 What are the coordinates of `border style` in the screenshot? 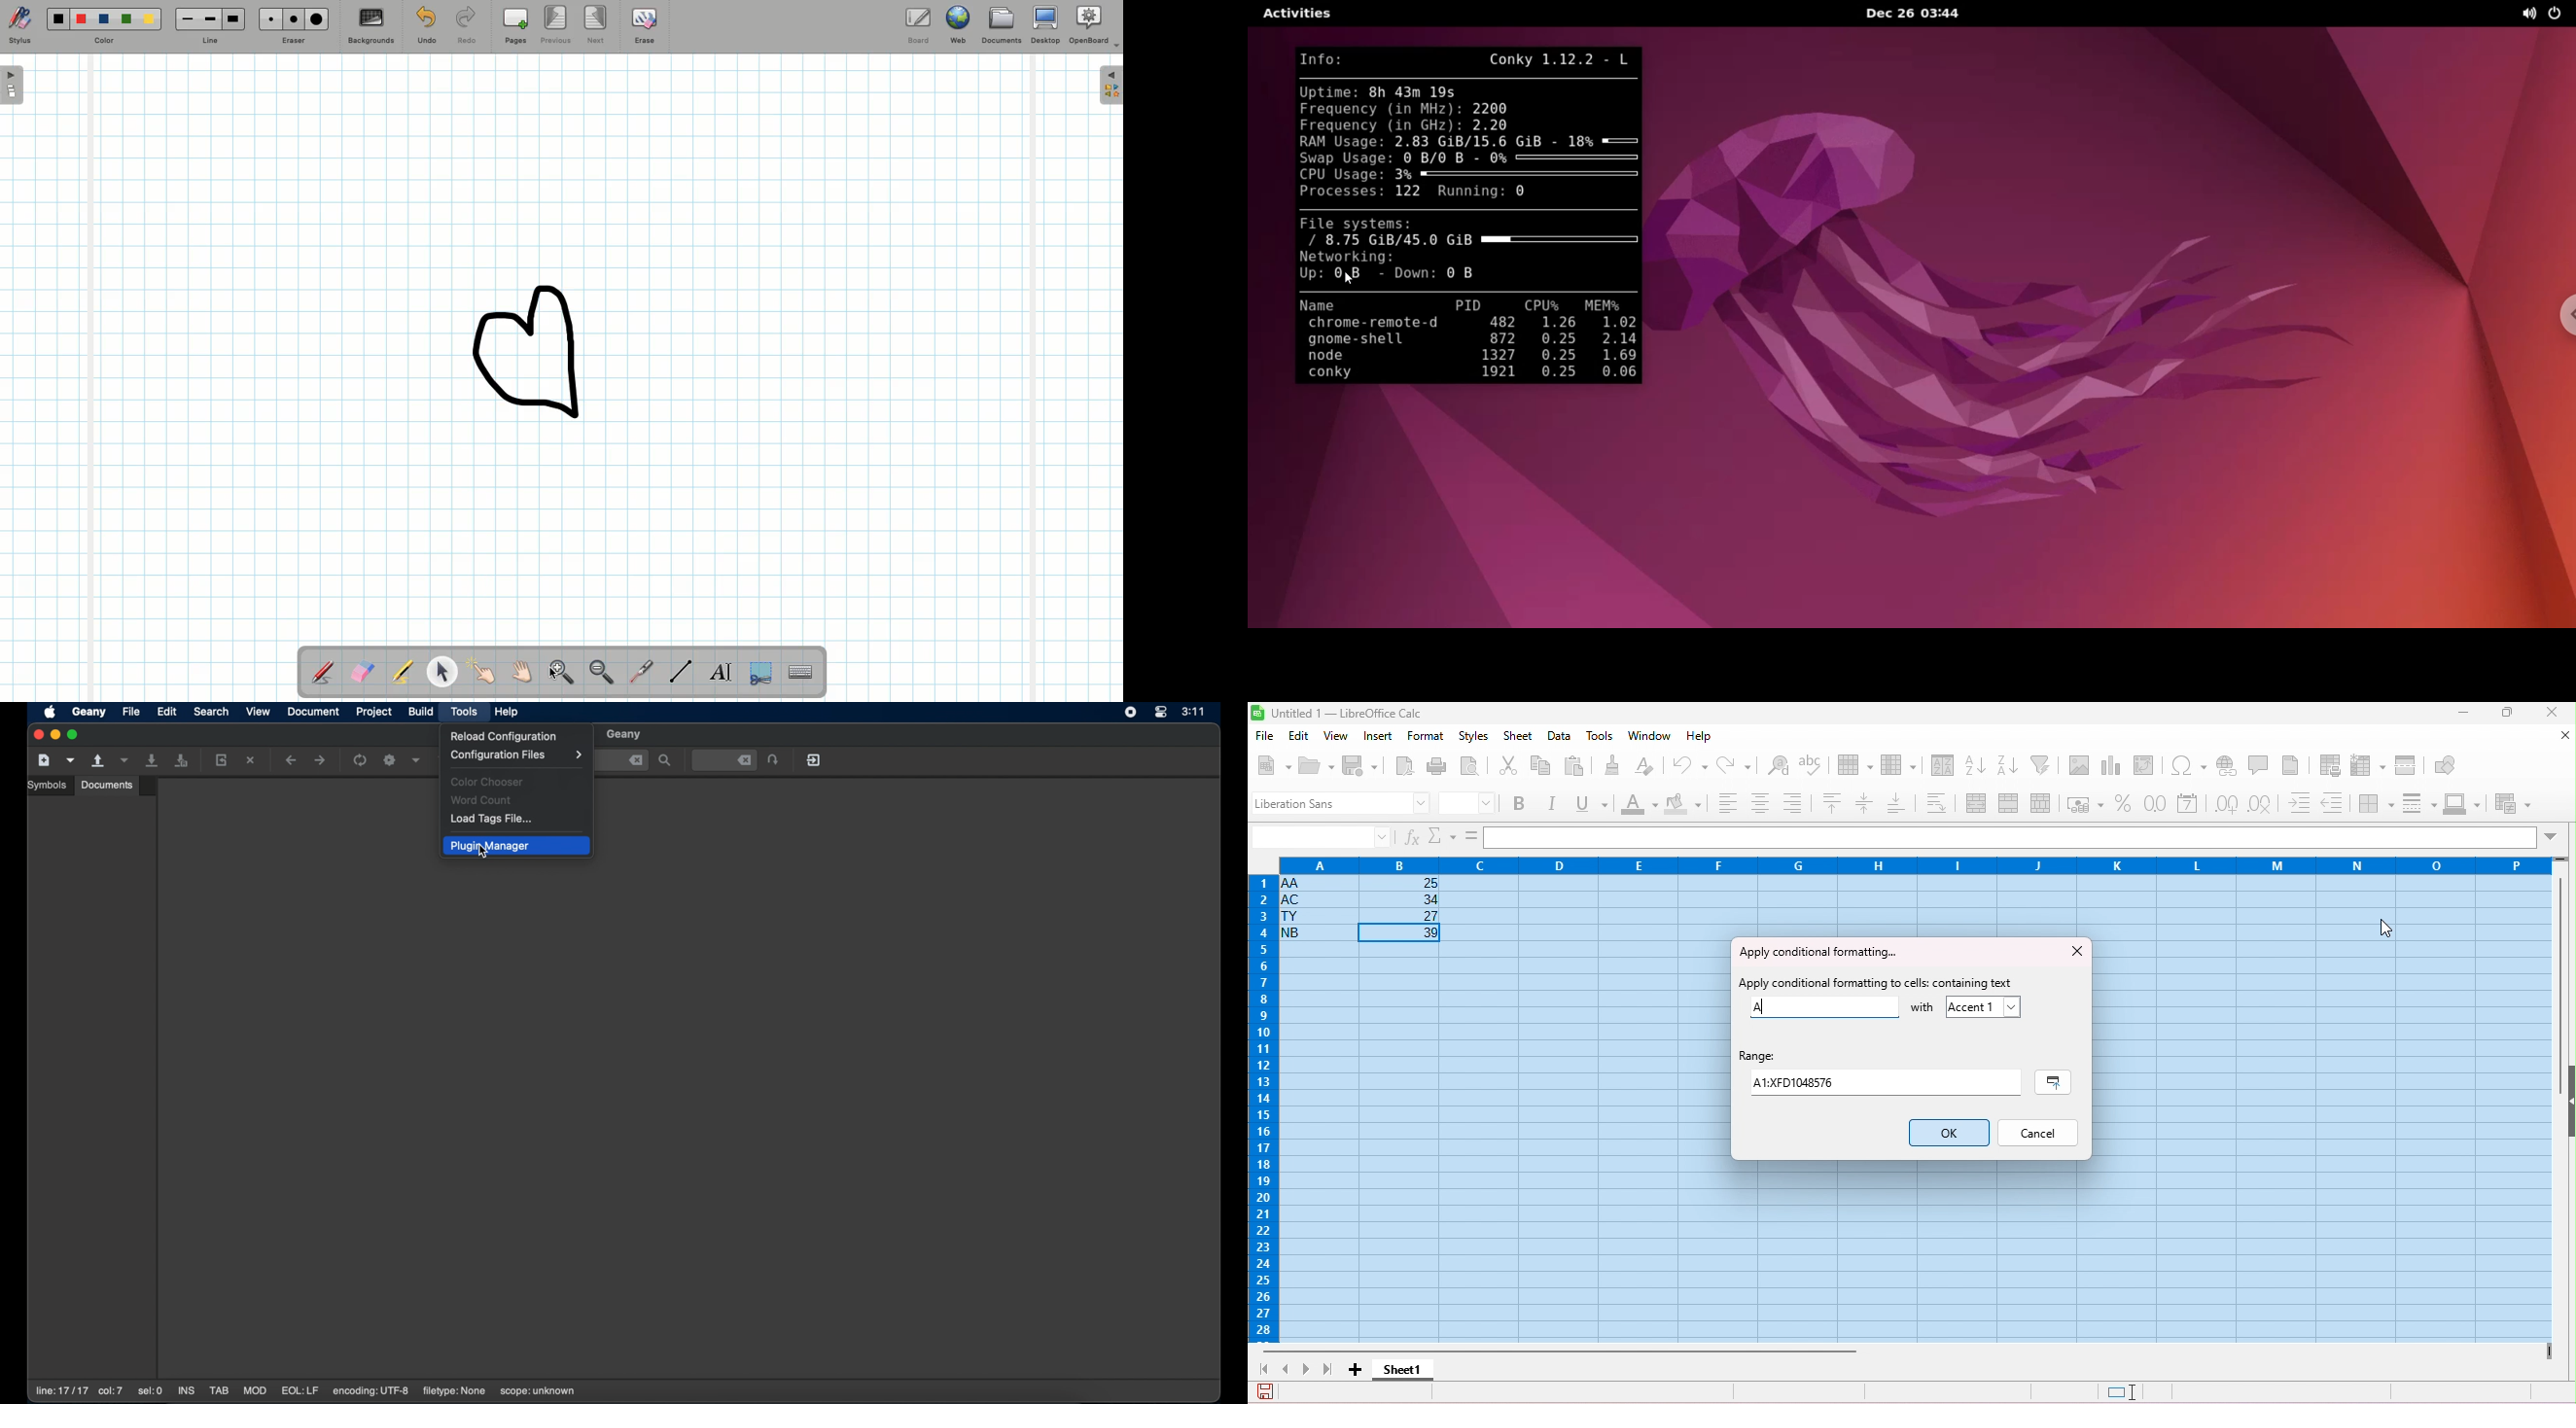 It's located at (2419, 802).